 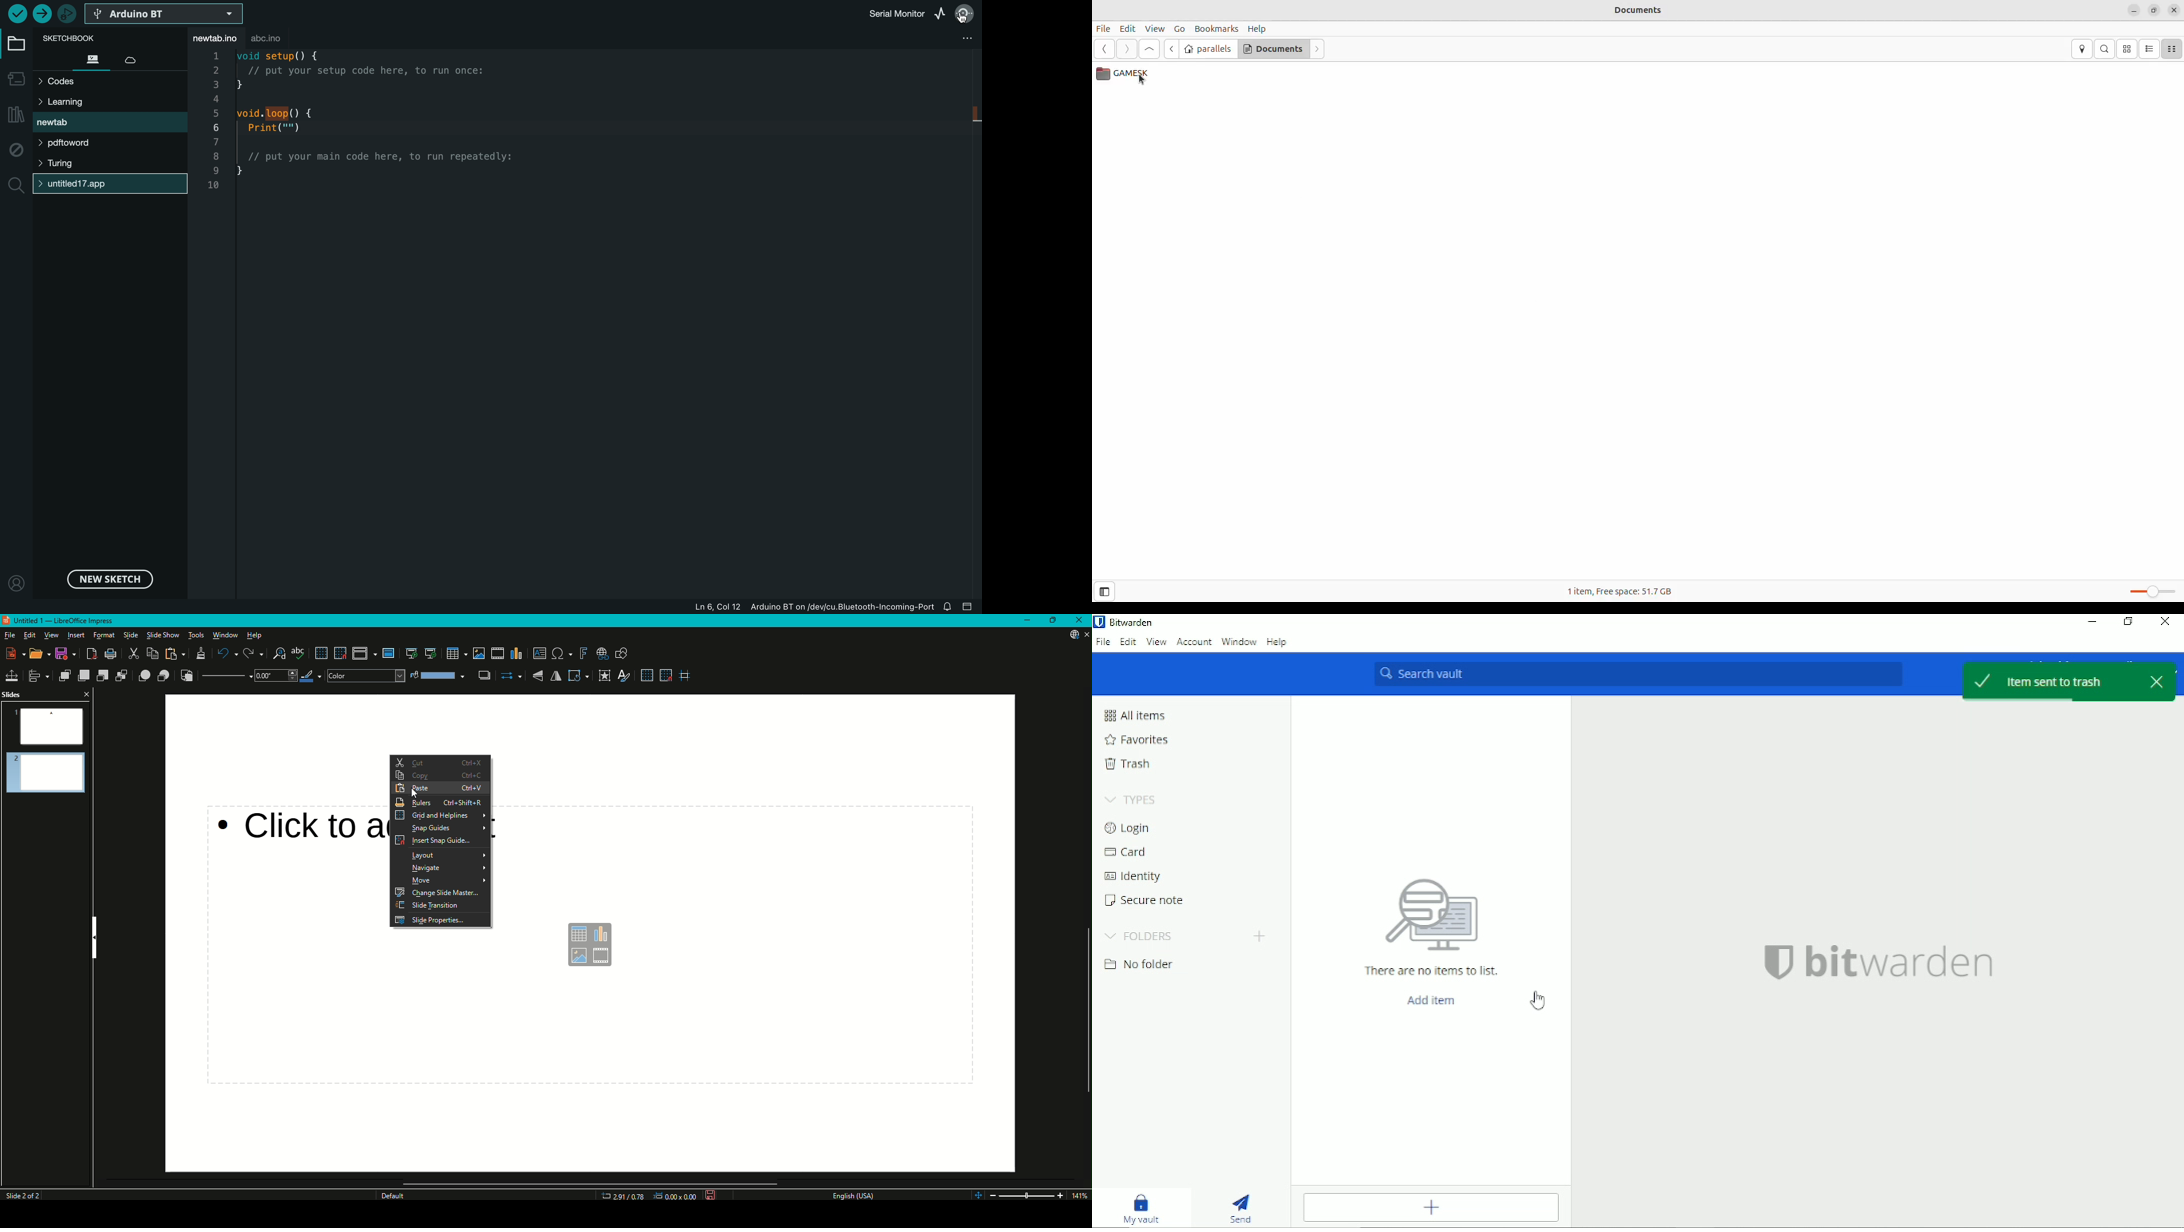 What do you see at coordinates (2134, 12) in the screenshot?
I see `minimize` at bounding box center [2134, 12].